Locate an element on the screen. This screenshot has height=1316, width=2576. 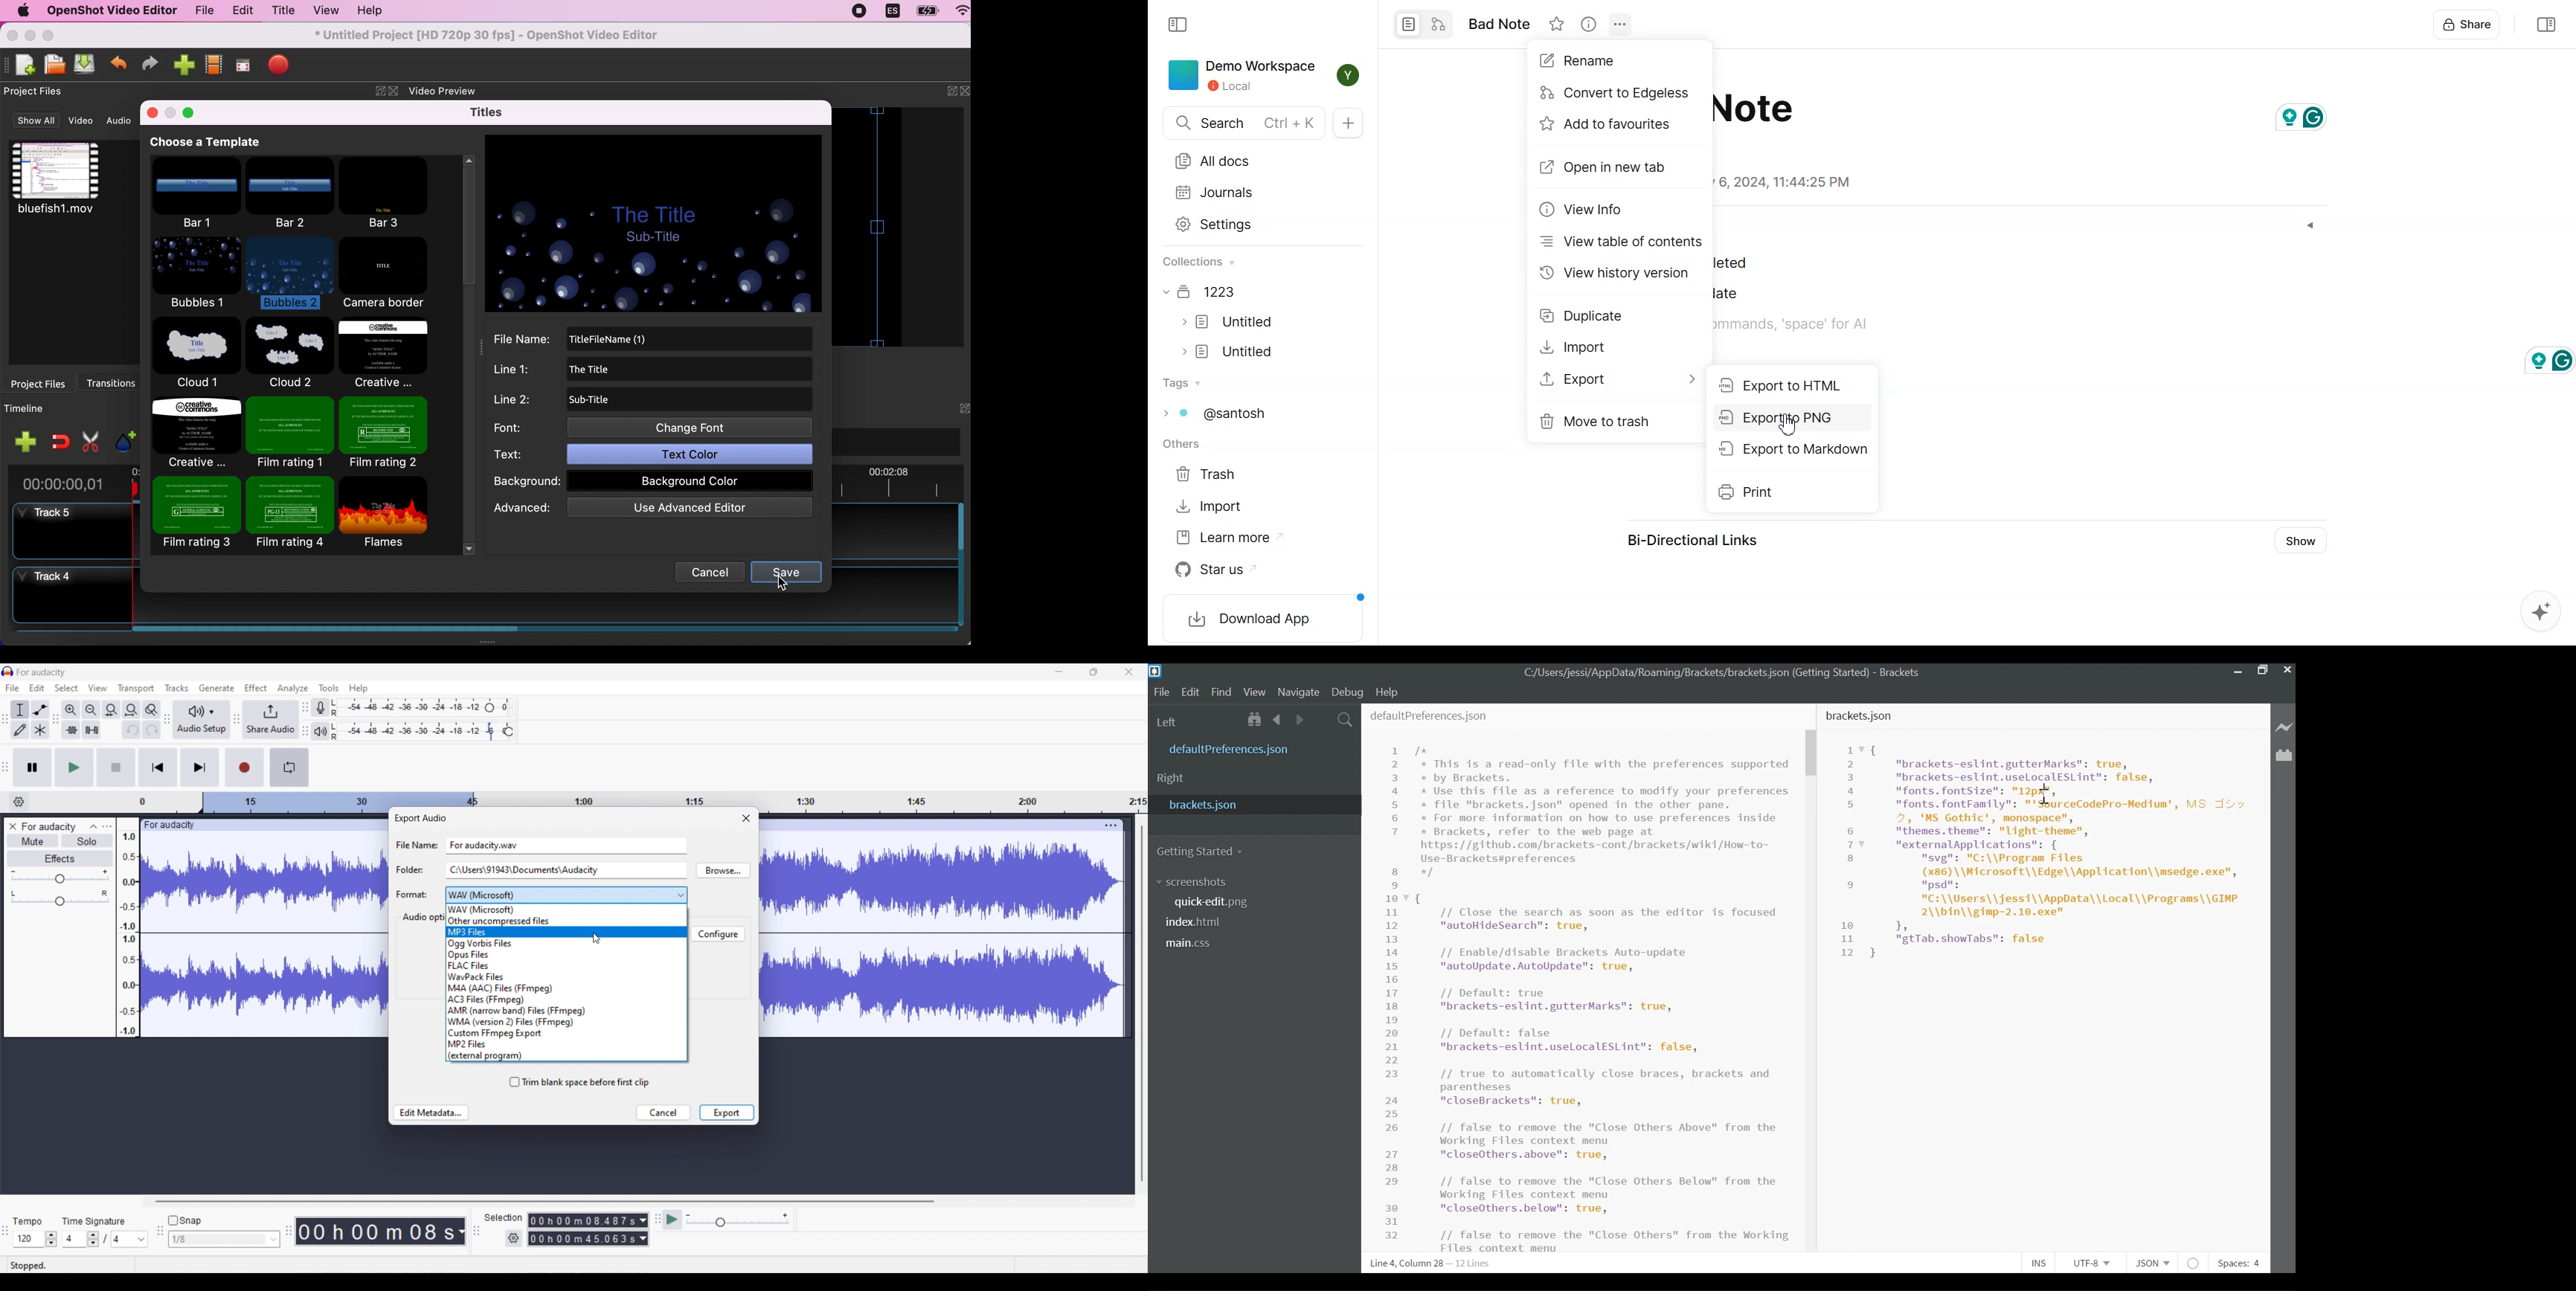
Opus Files is located at coordinates (566, 955).